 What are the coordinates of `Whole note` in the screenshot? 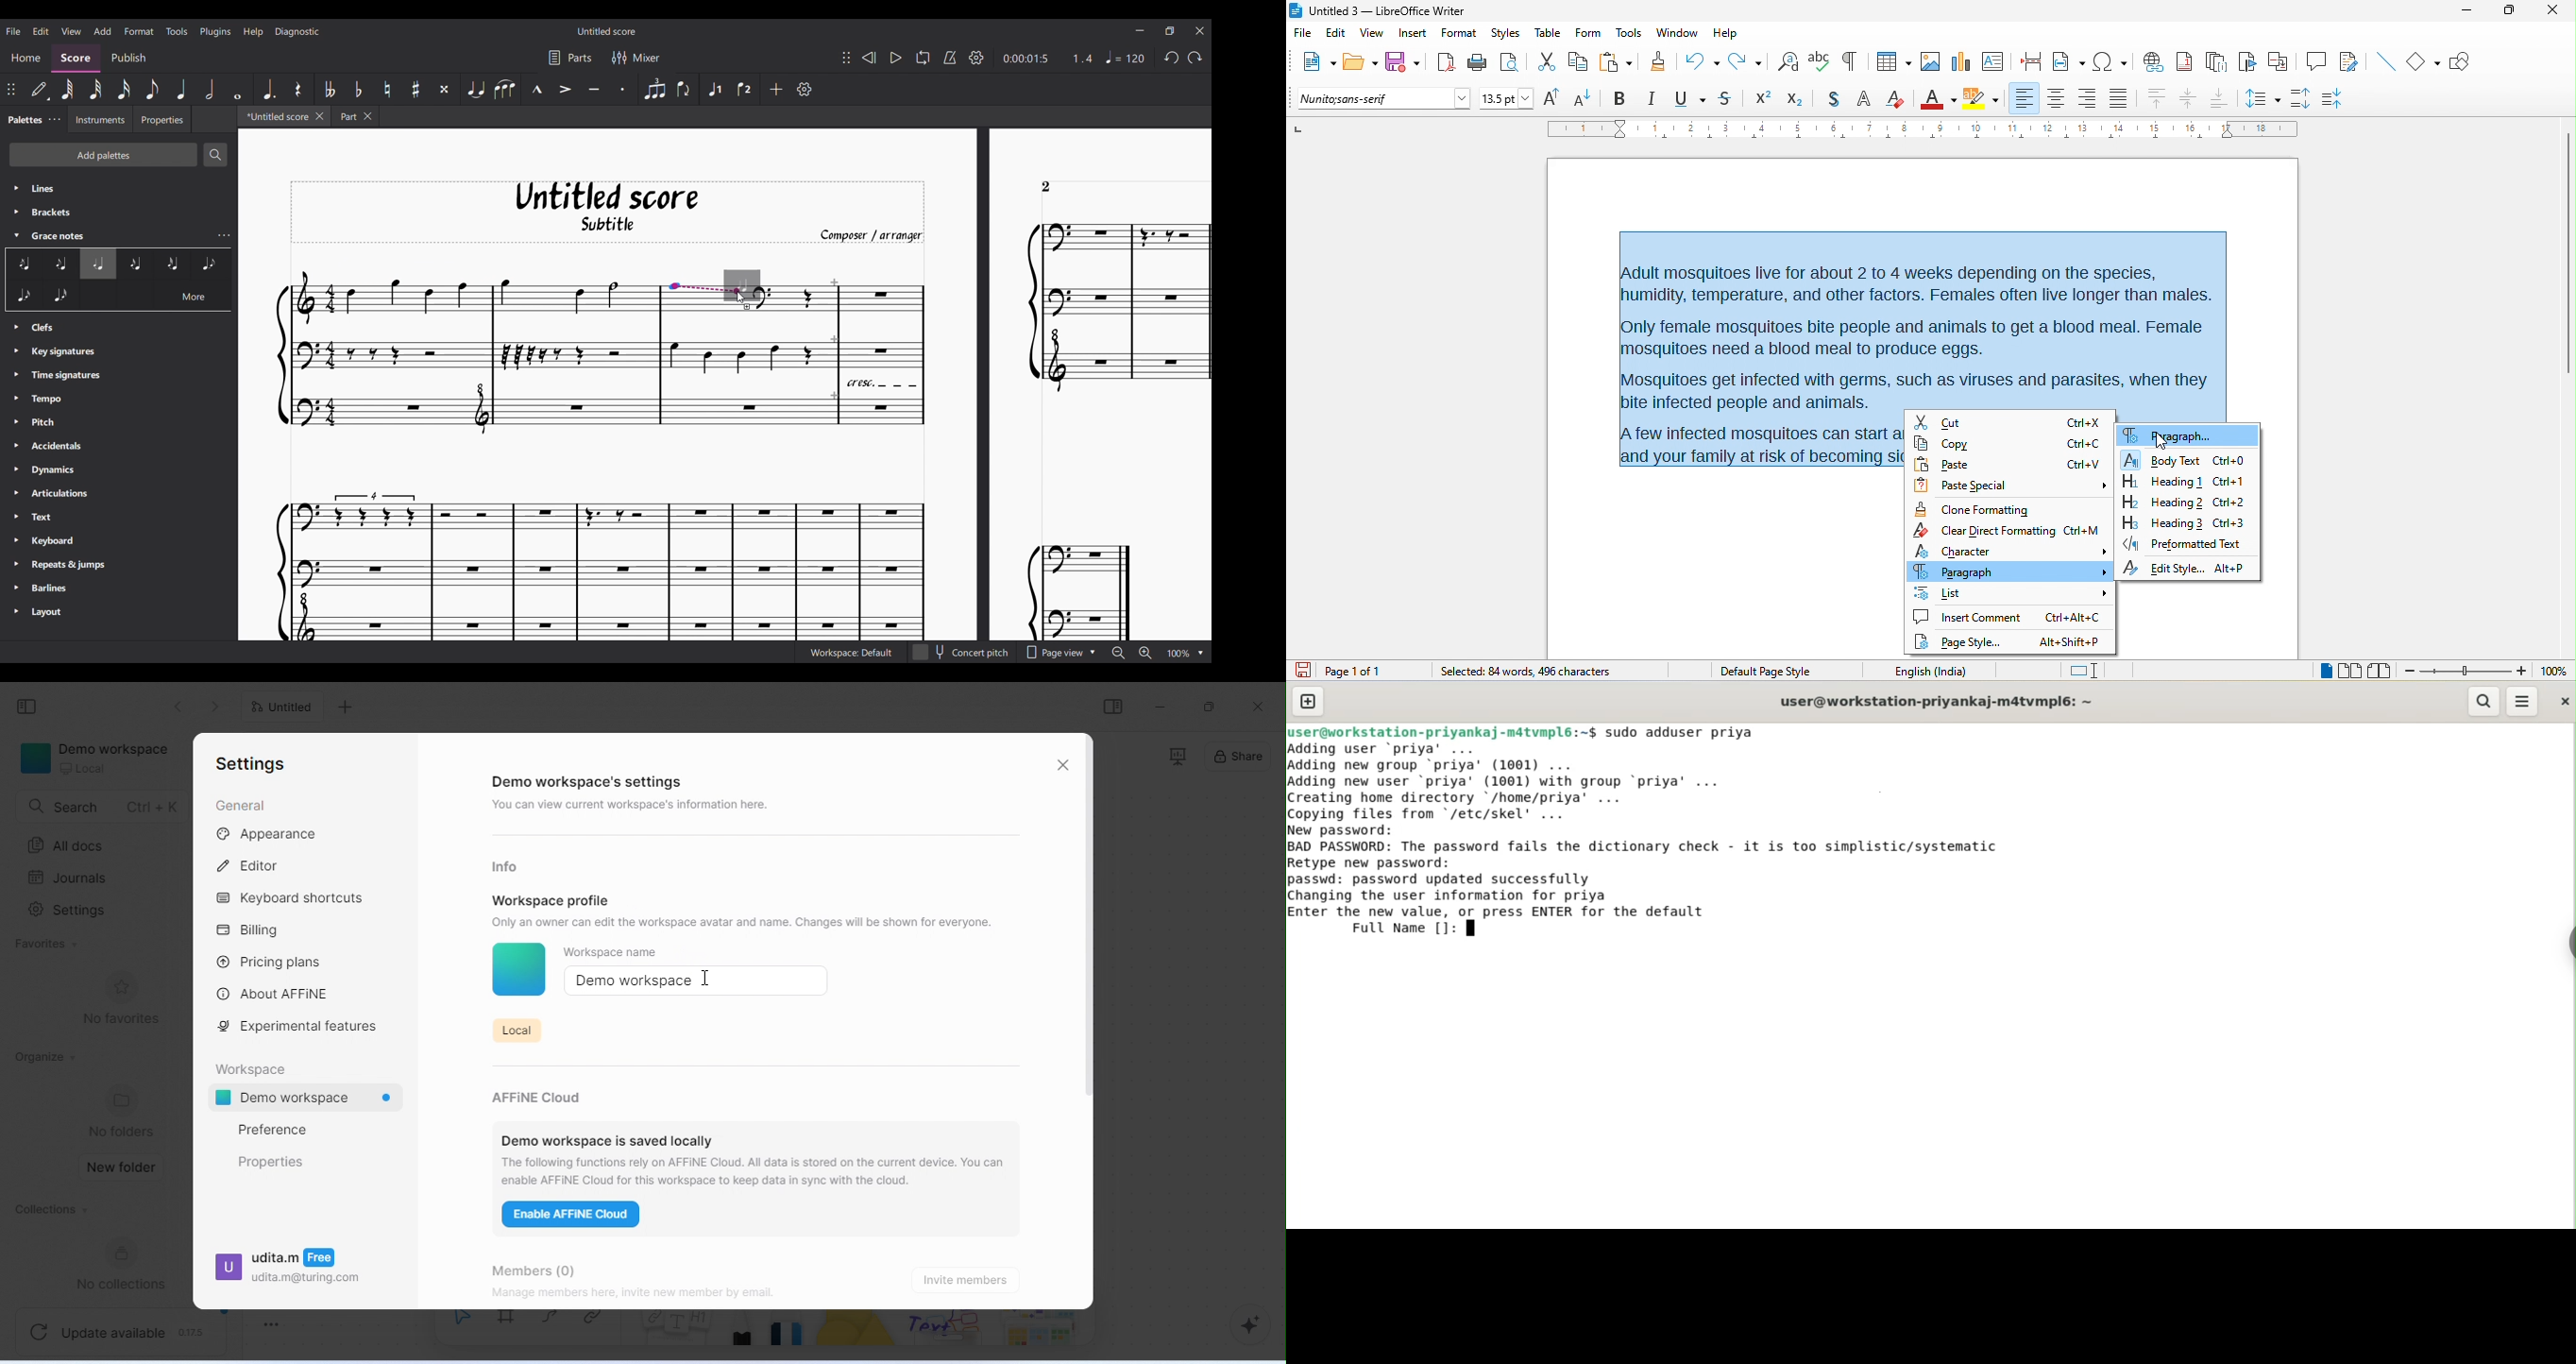 It's located at (237, 89).